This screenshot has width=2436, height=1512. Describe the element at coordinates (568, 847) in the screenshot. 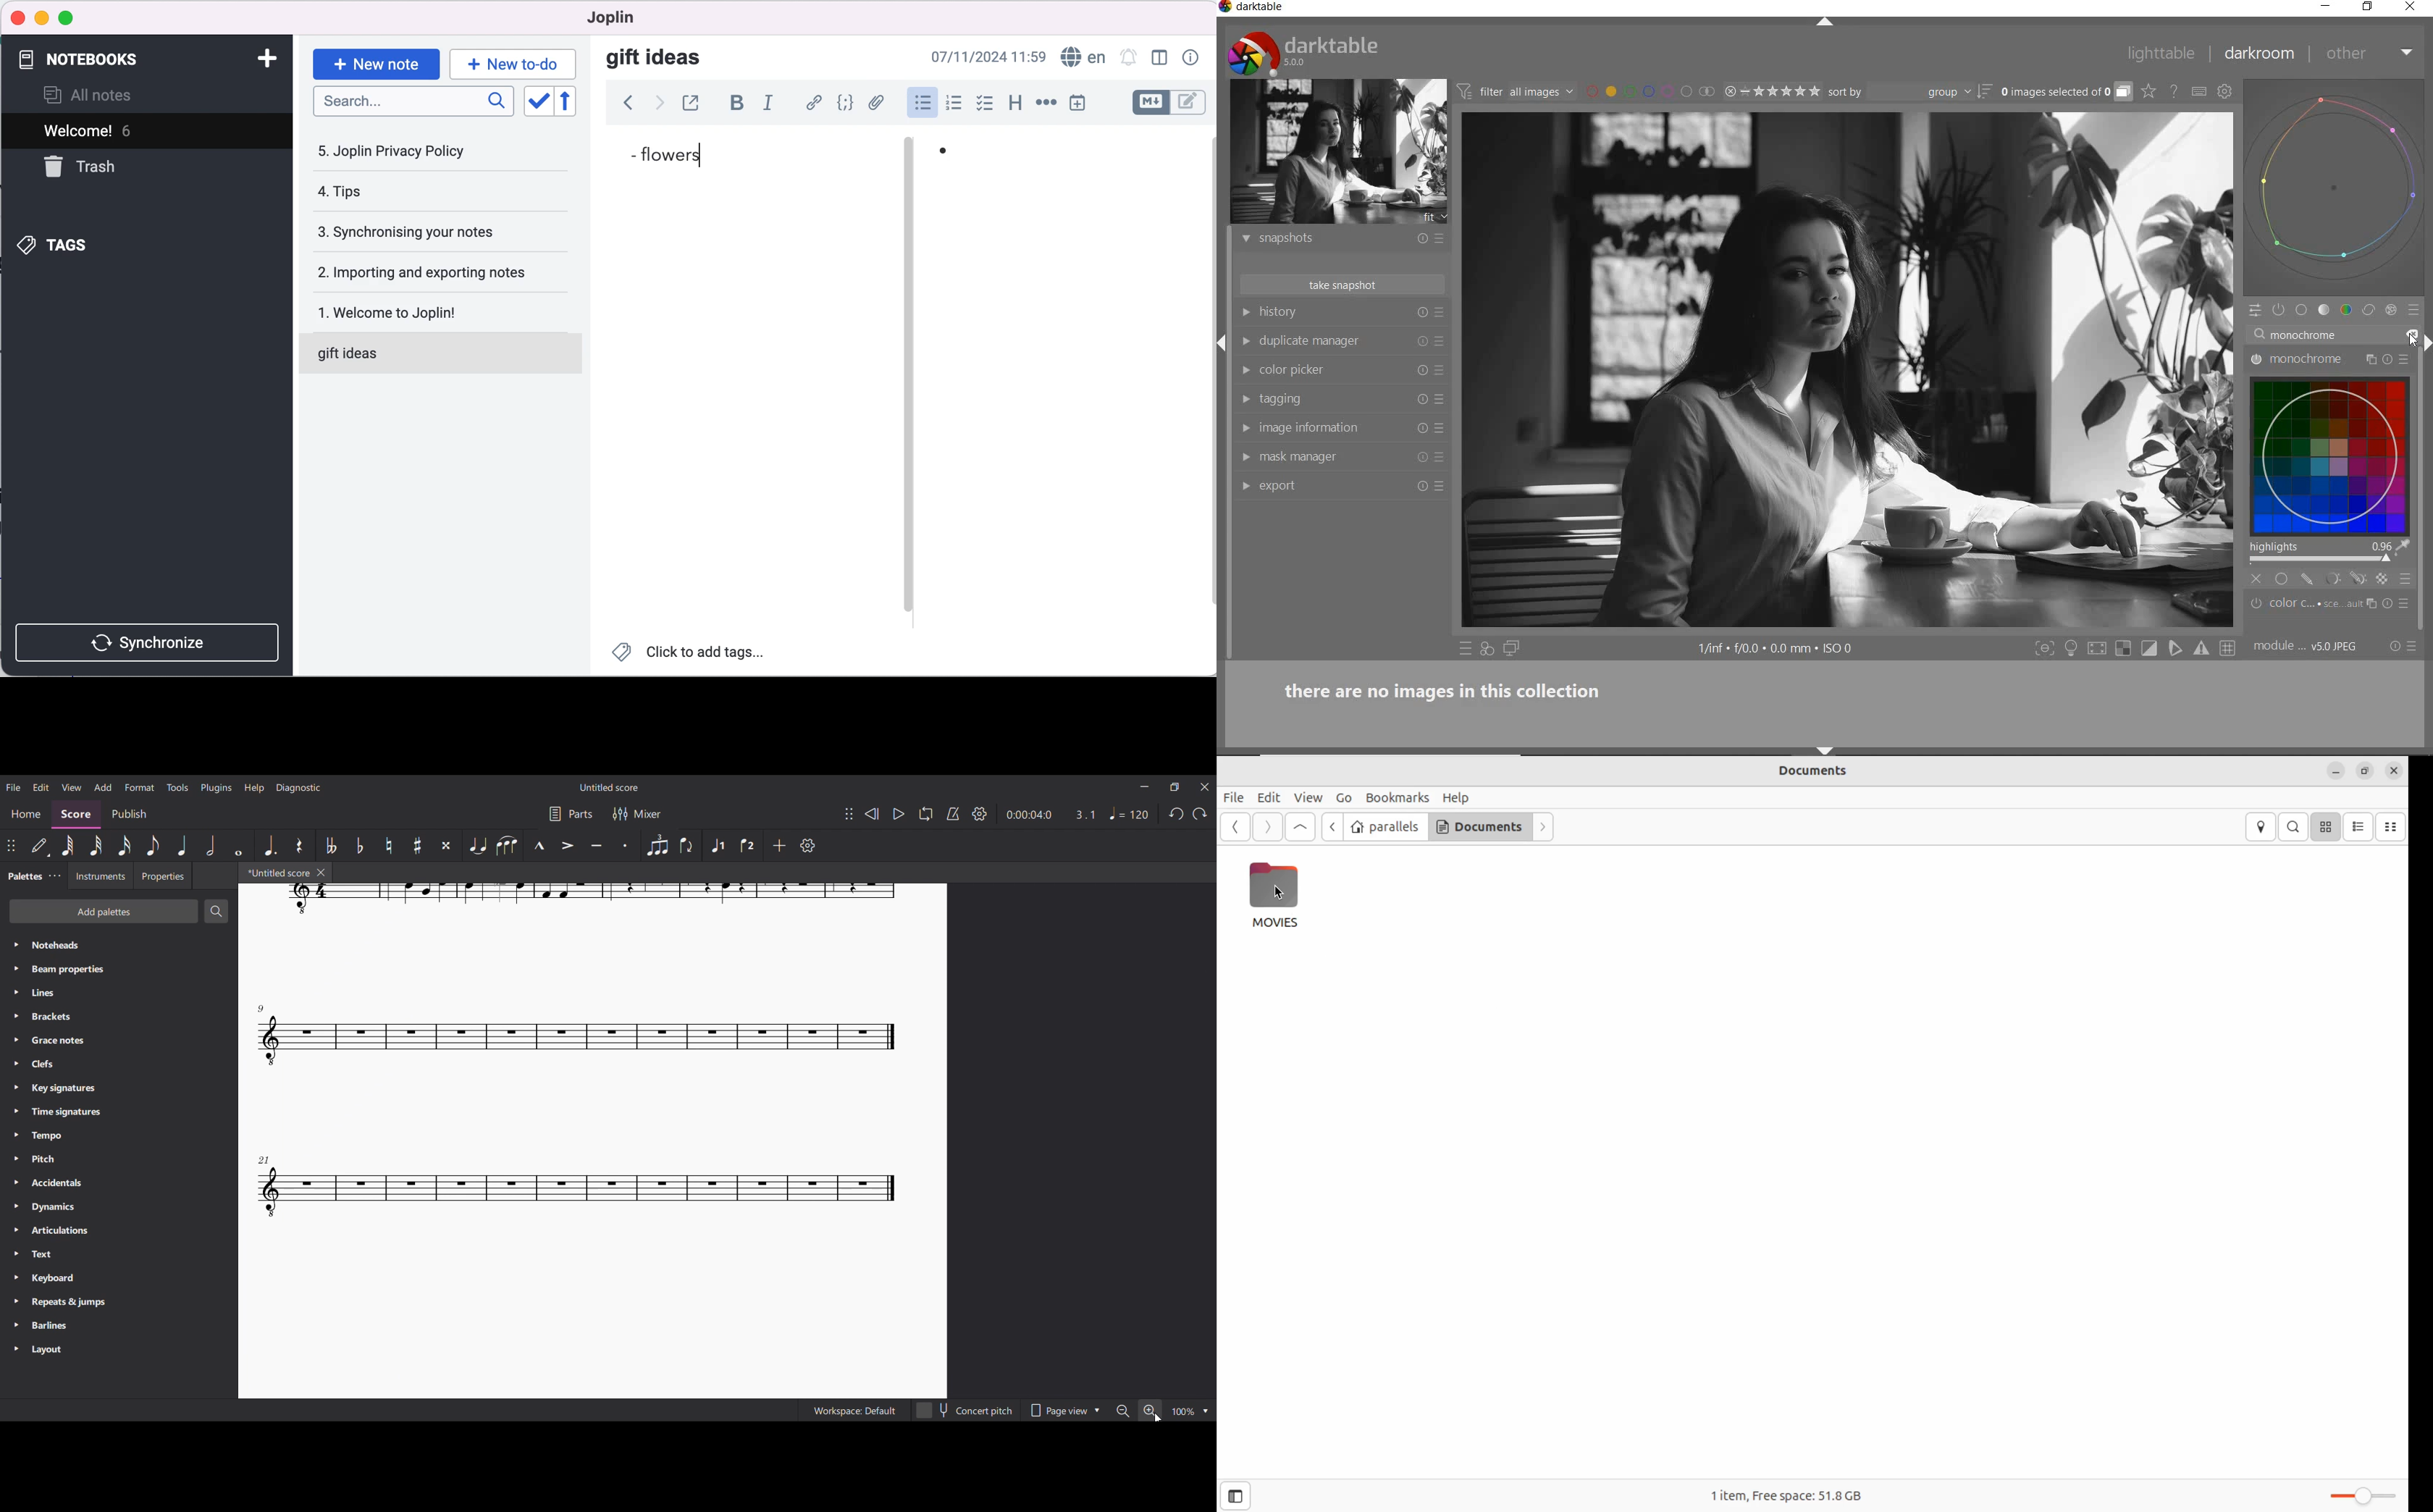

I see `Accent` at that location.